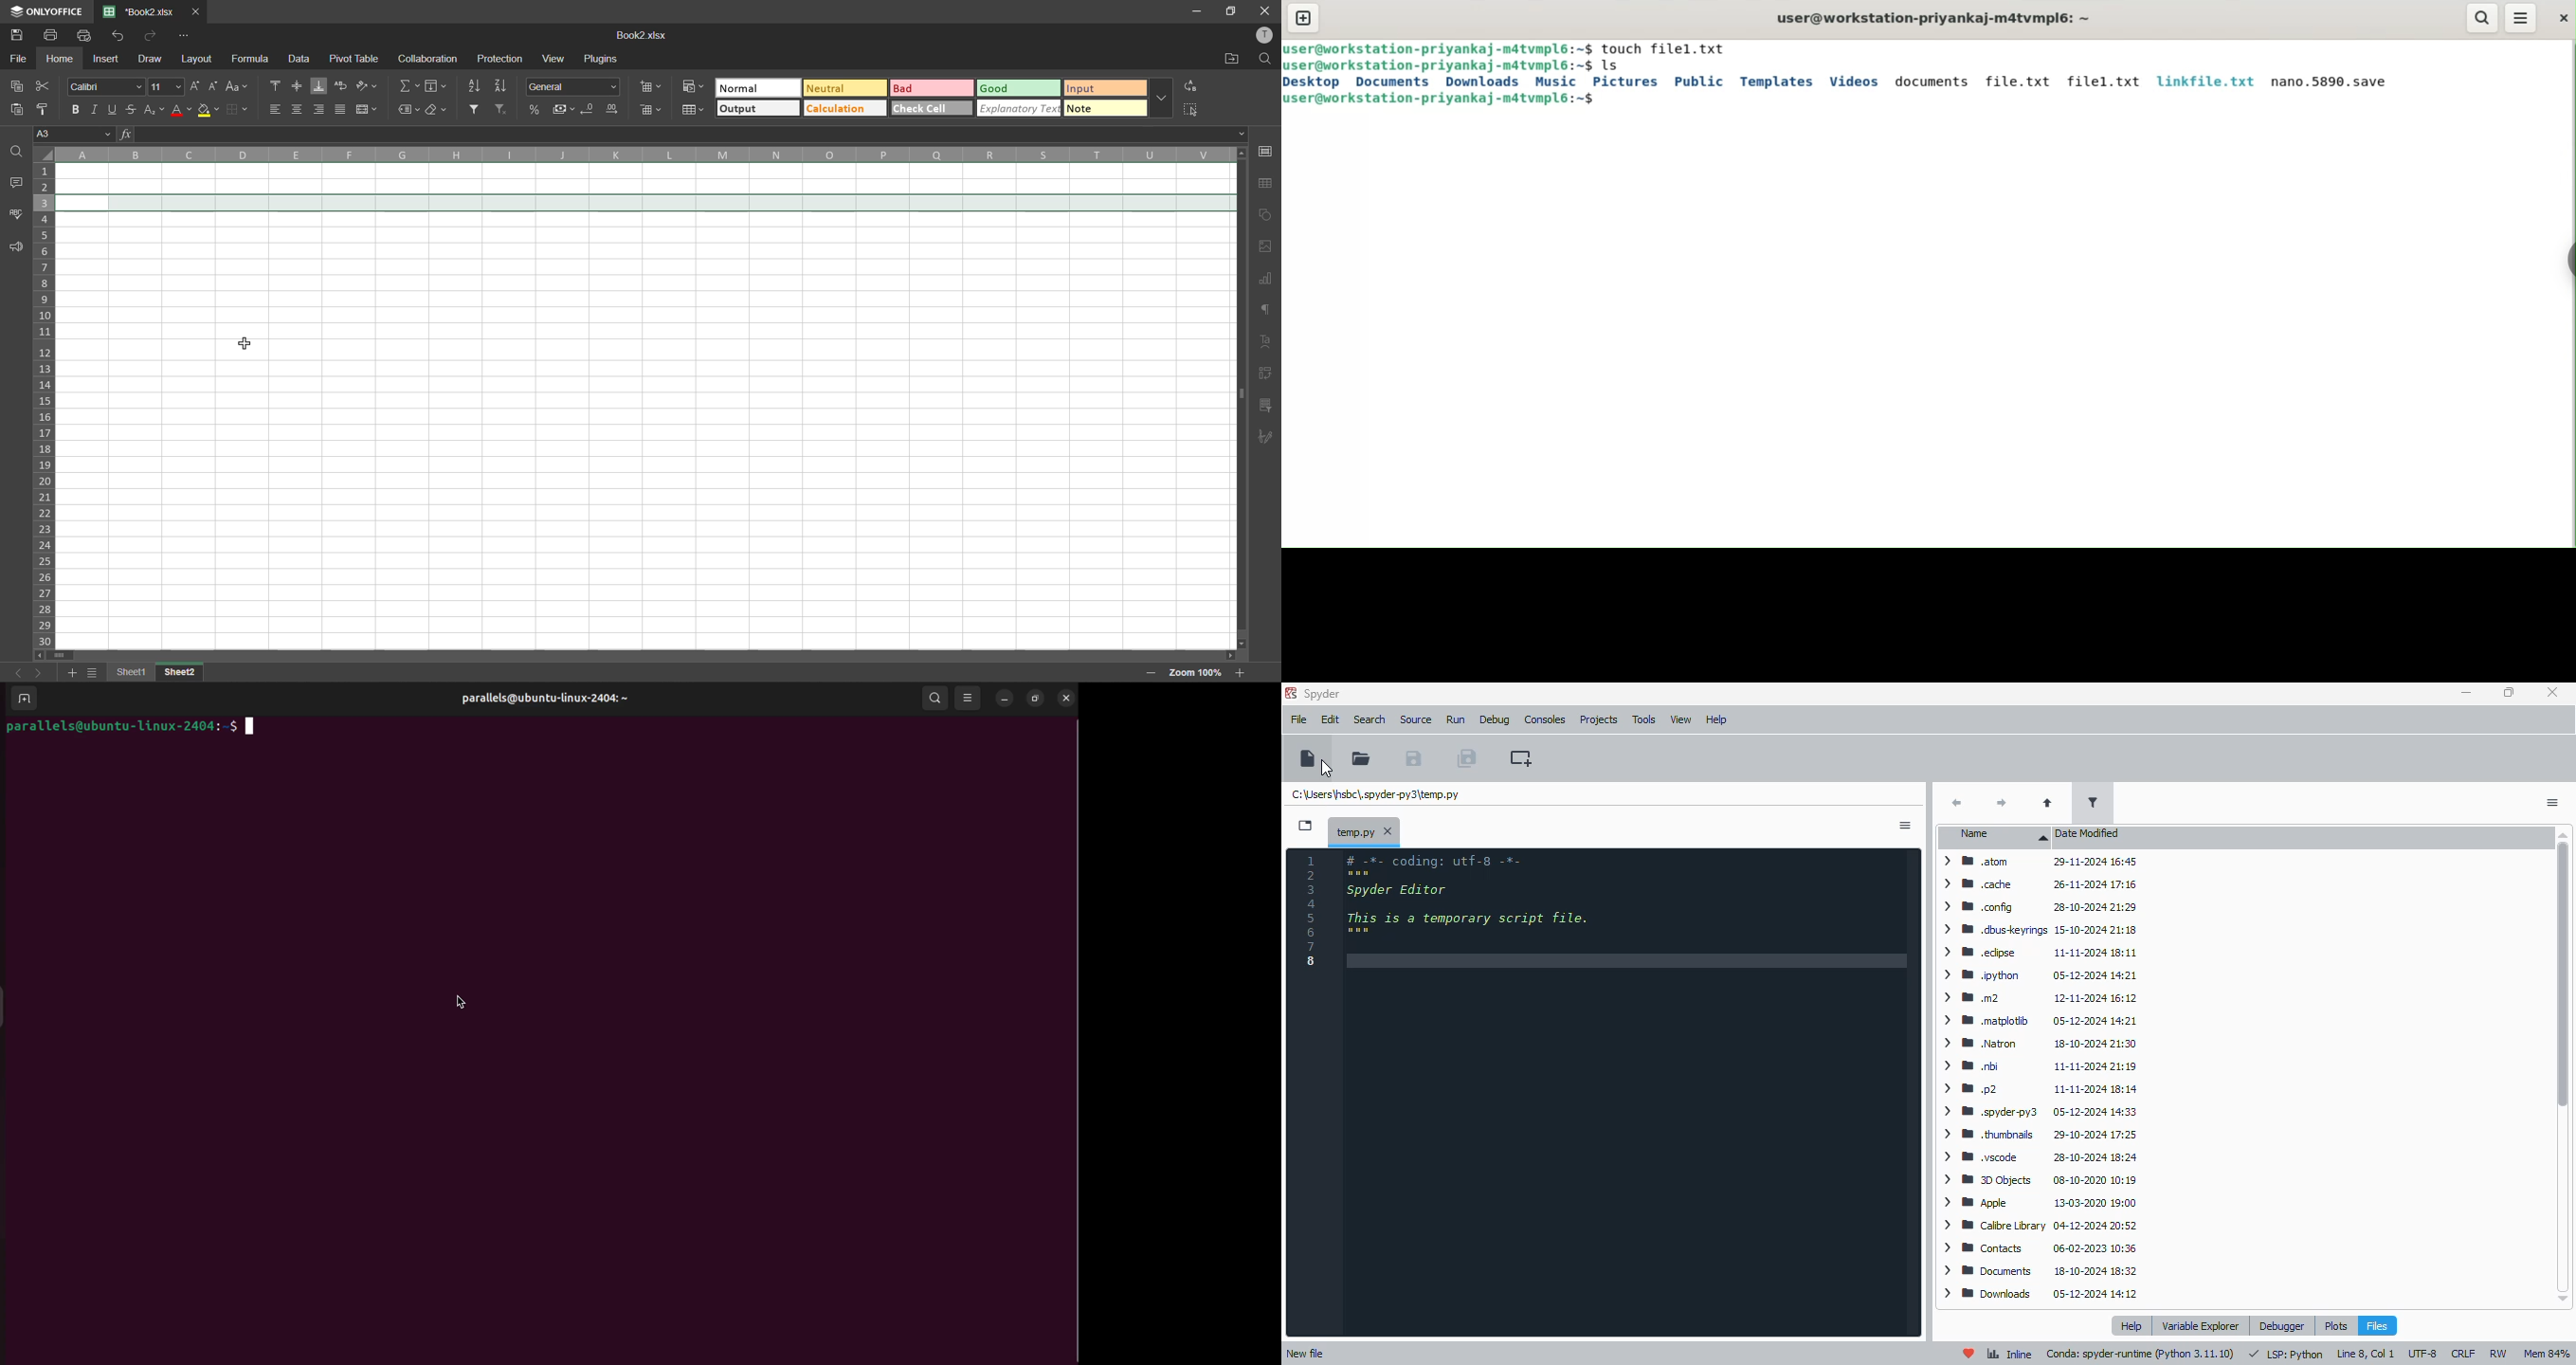  Describe the element at coordinates (15, 672) in the screenshot. I see `previous` at that location.